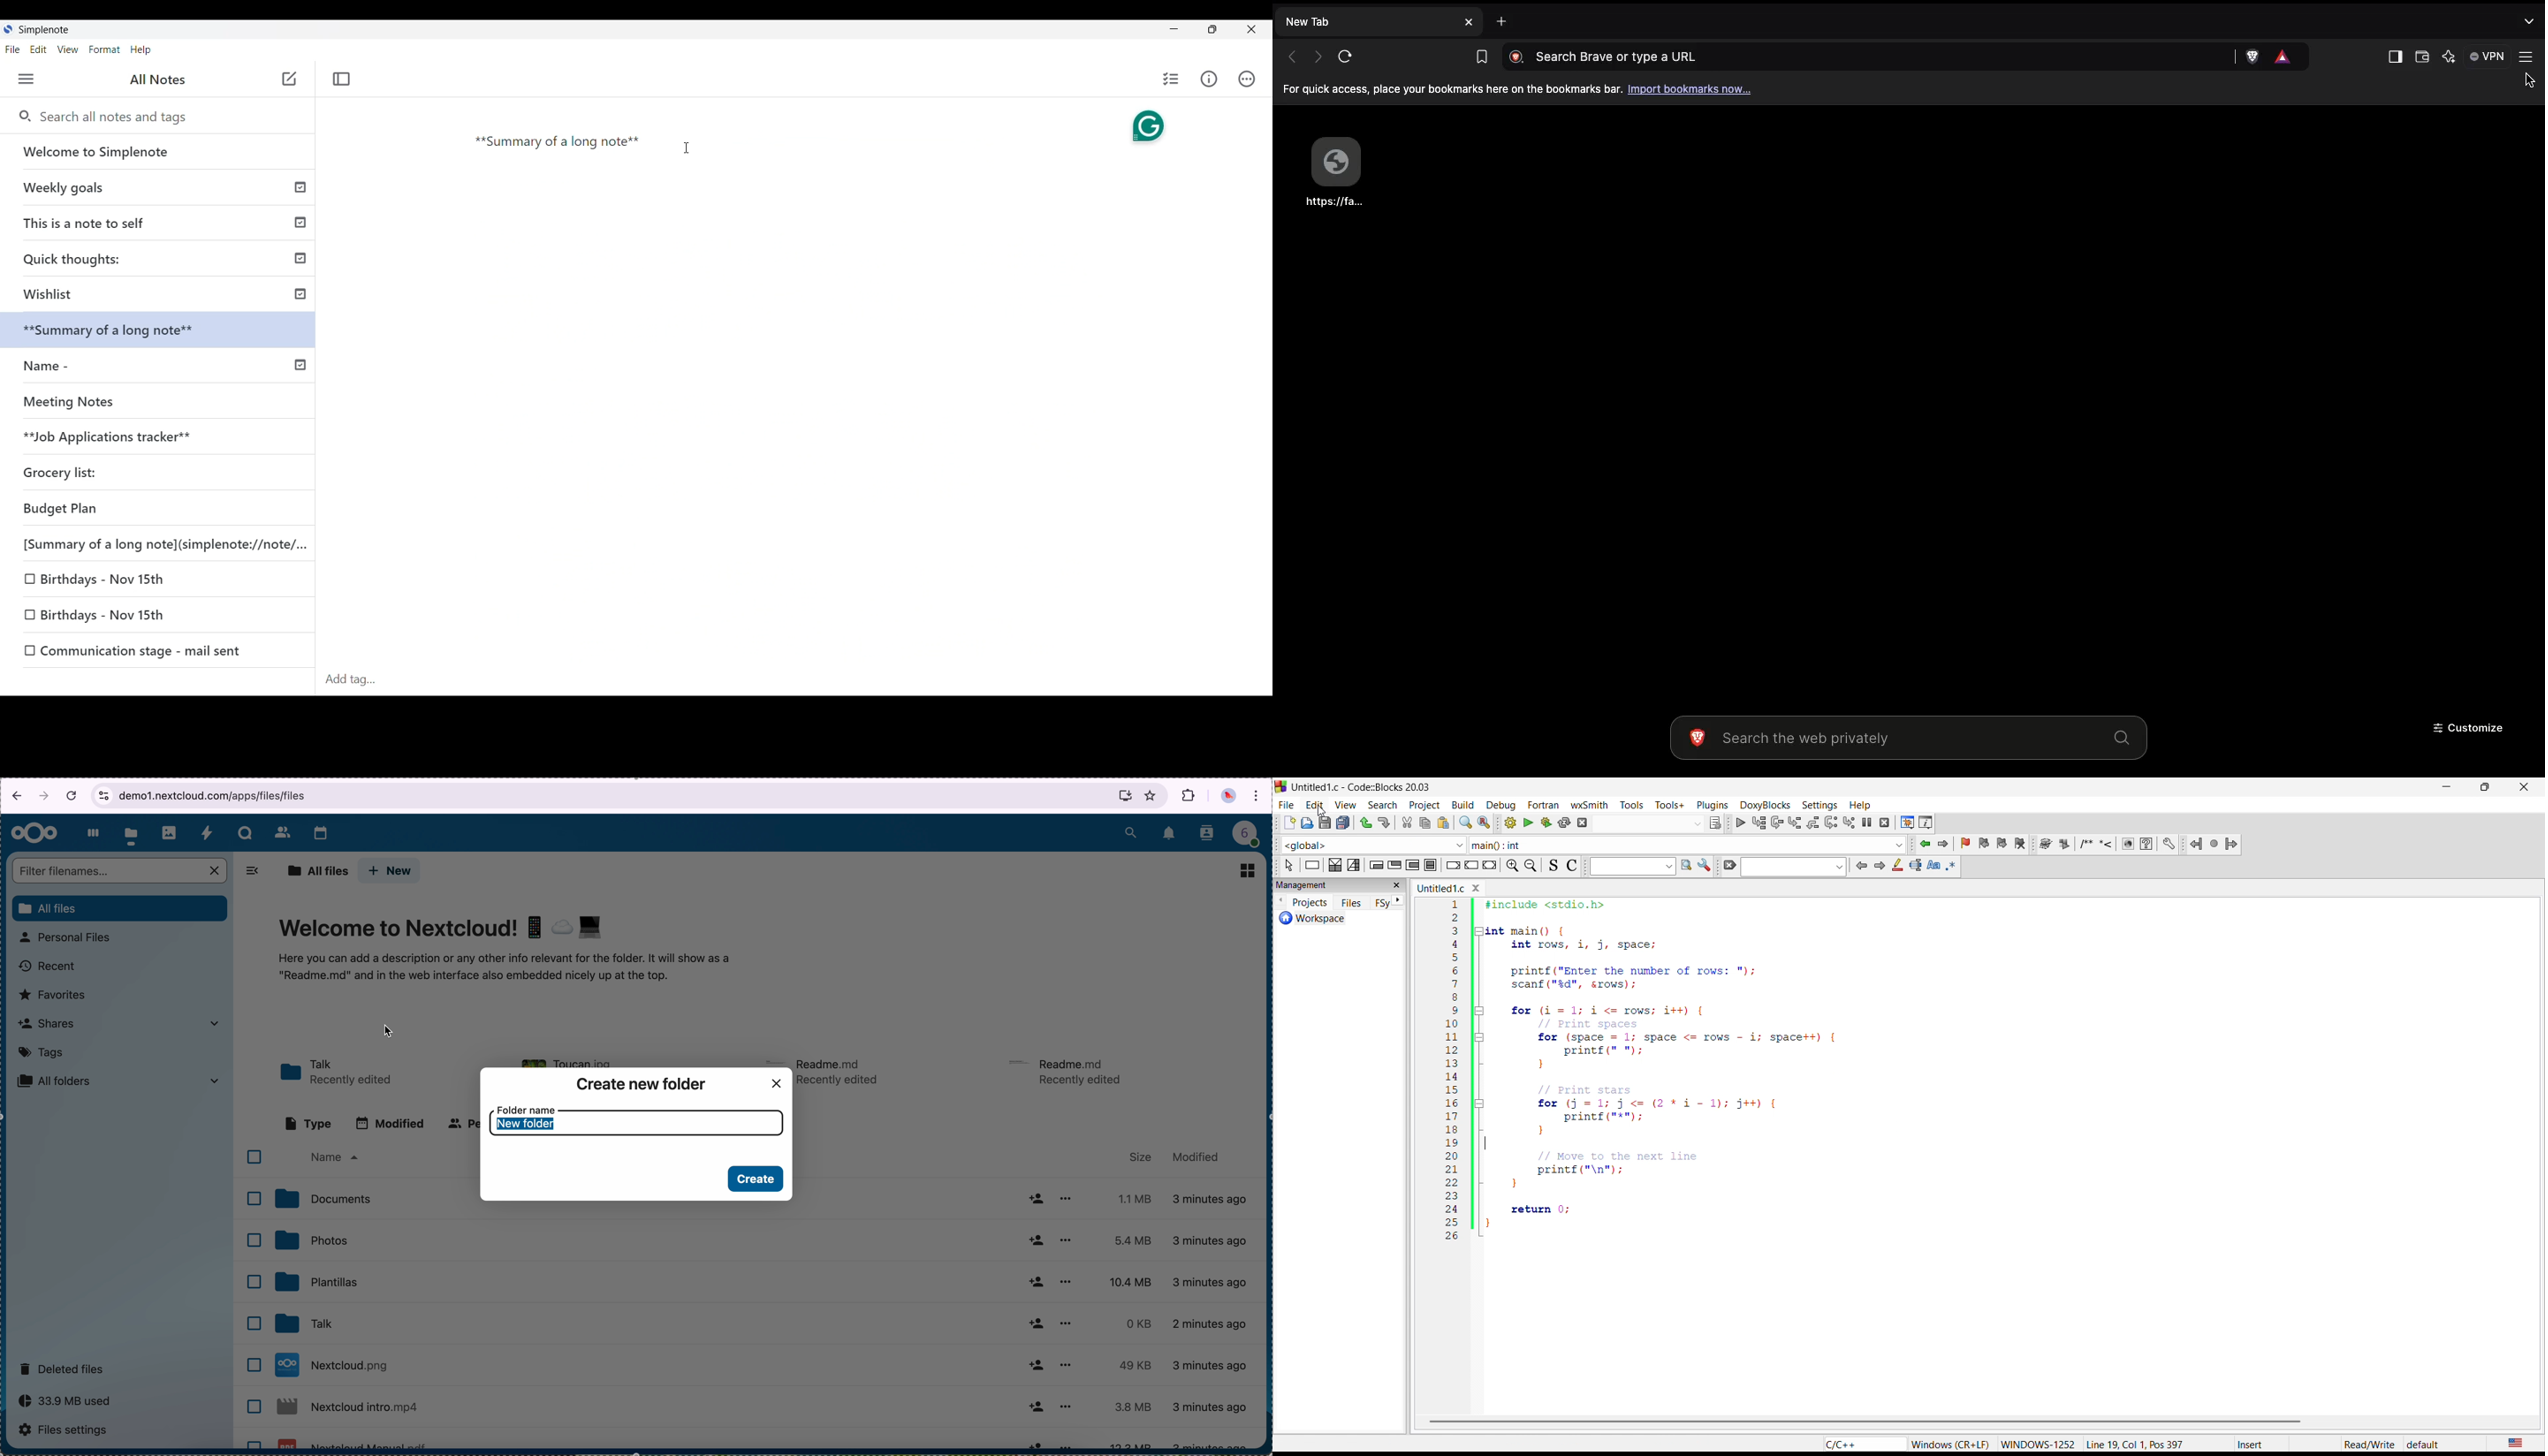 Image resolution: width=2548 pixels, height=1456 pixels. Describe the element at coordinates (390, 871) in the screenshot. I see `click on new button` at that location.